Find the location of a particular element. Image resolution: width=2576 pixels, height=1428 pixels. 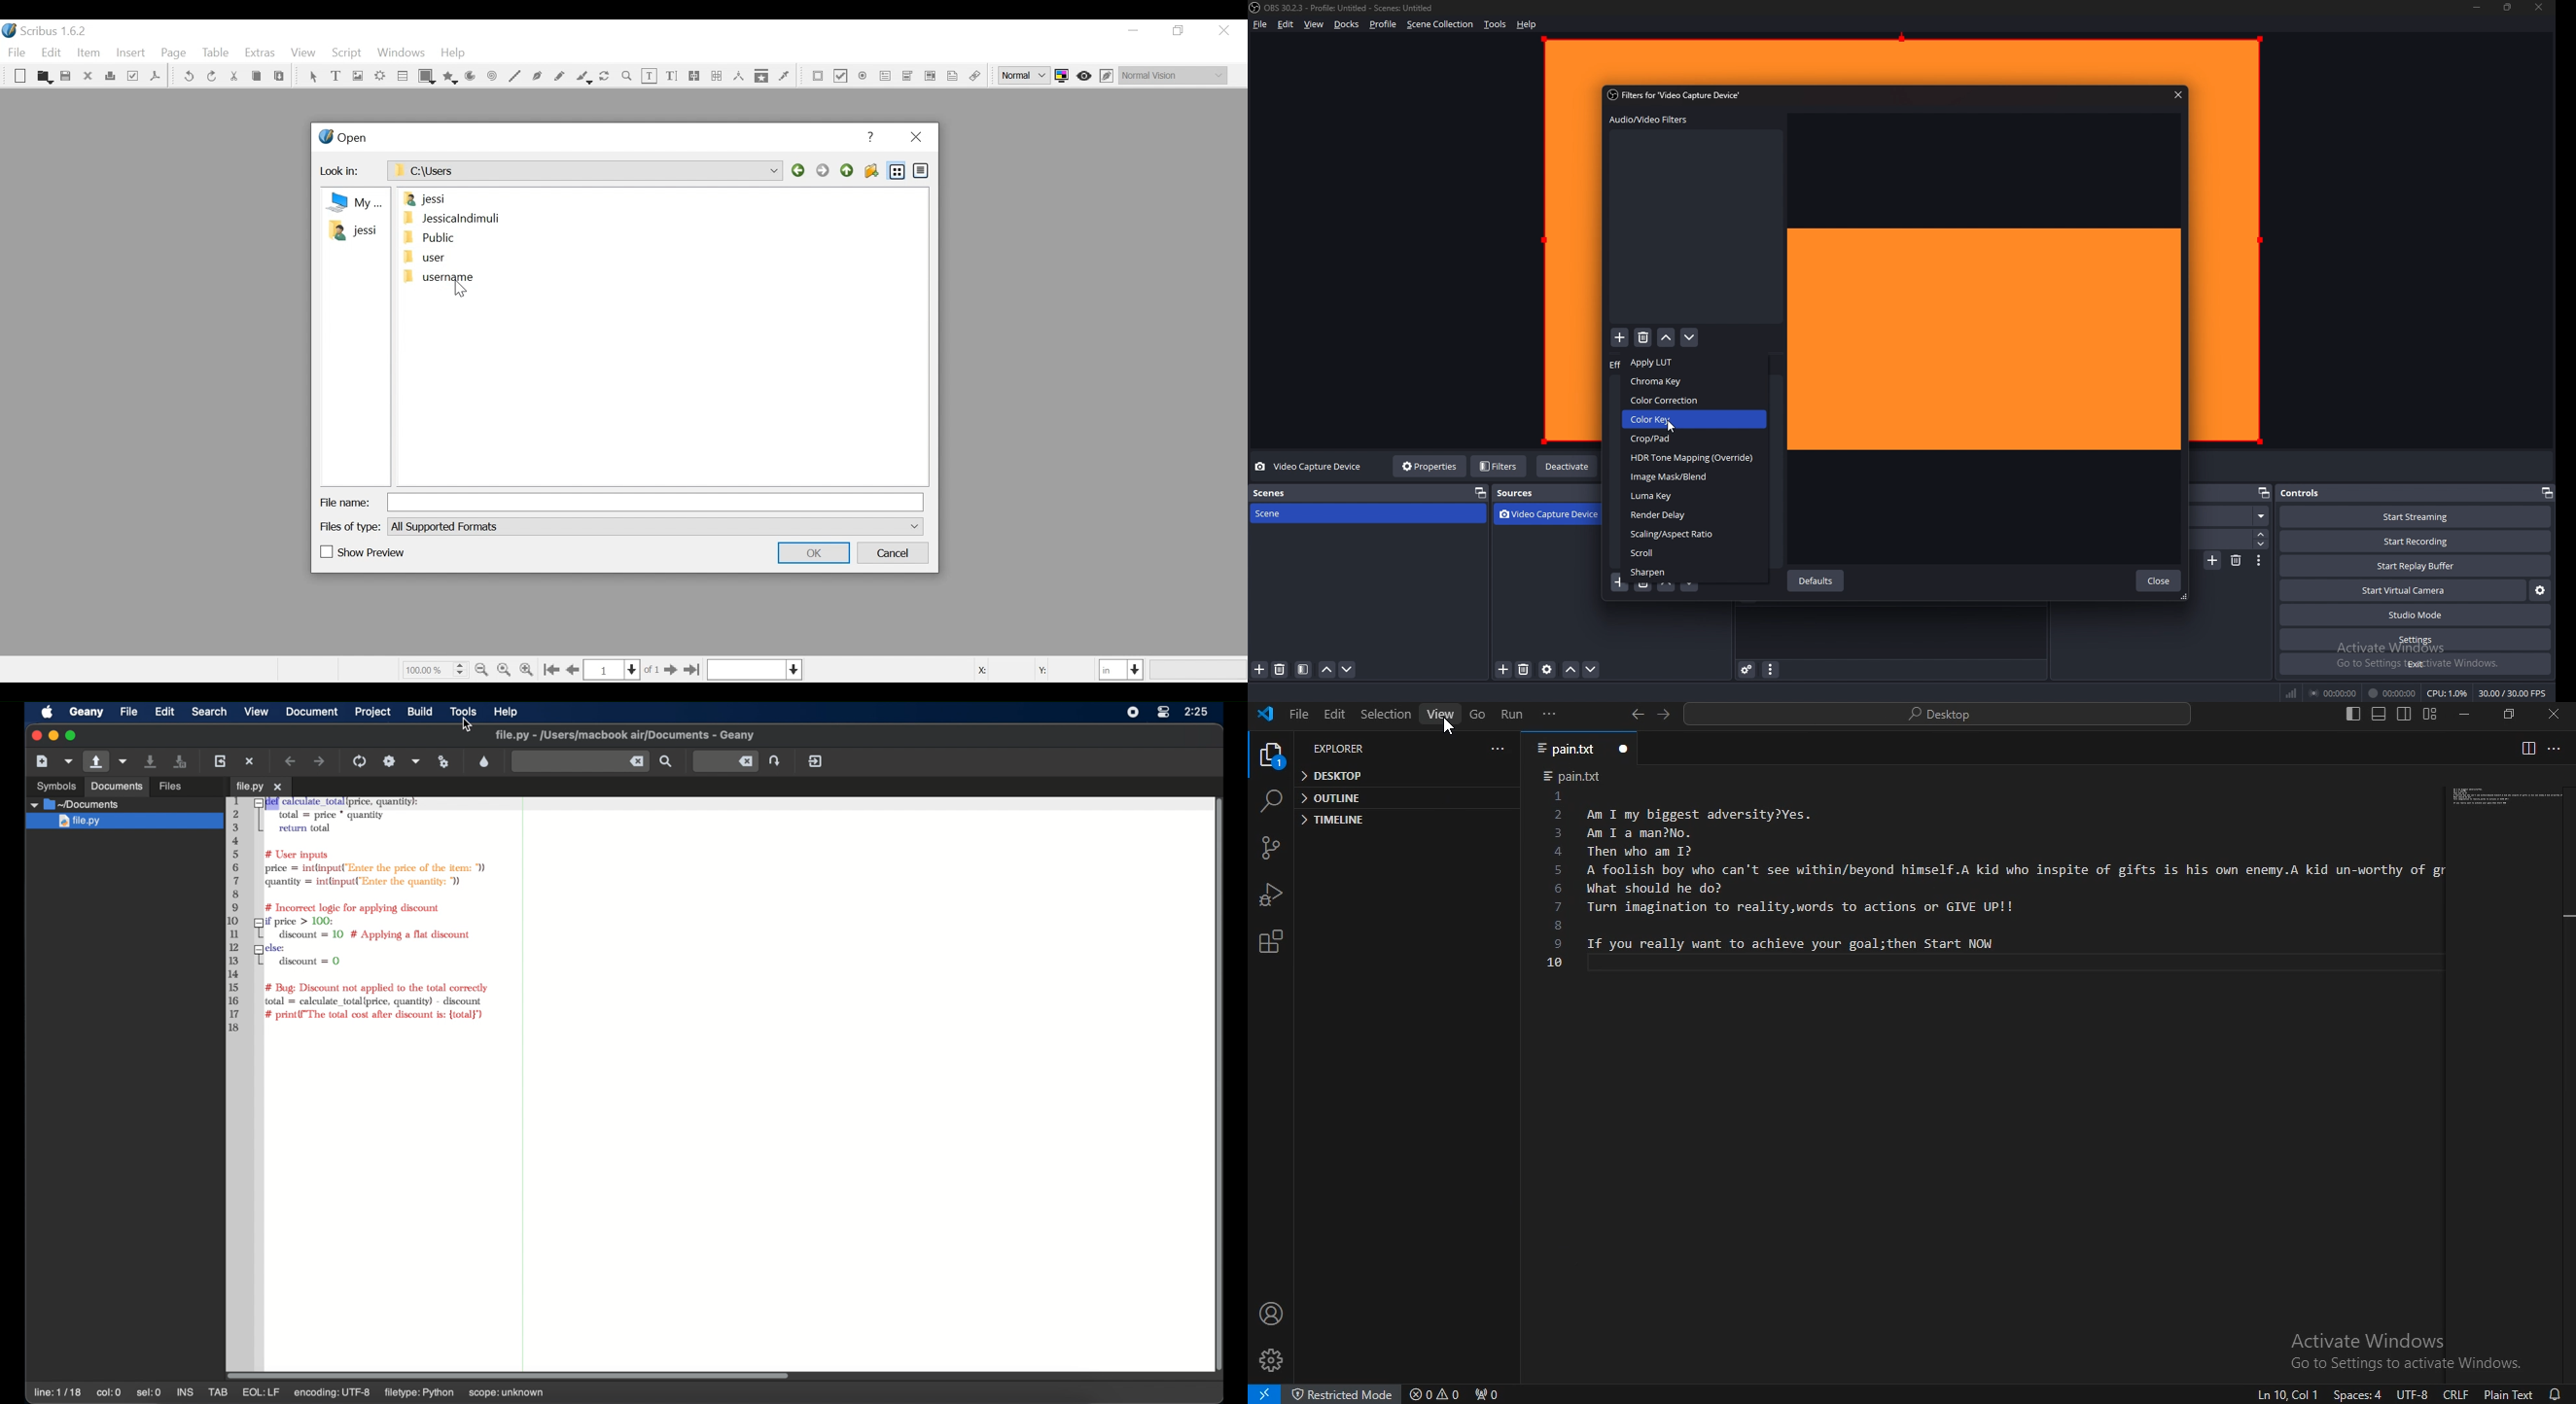

help is located at coordinates (506, 712).